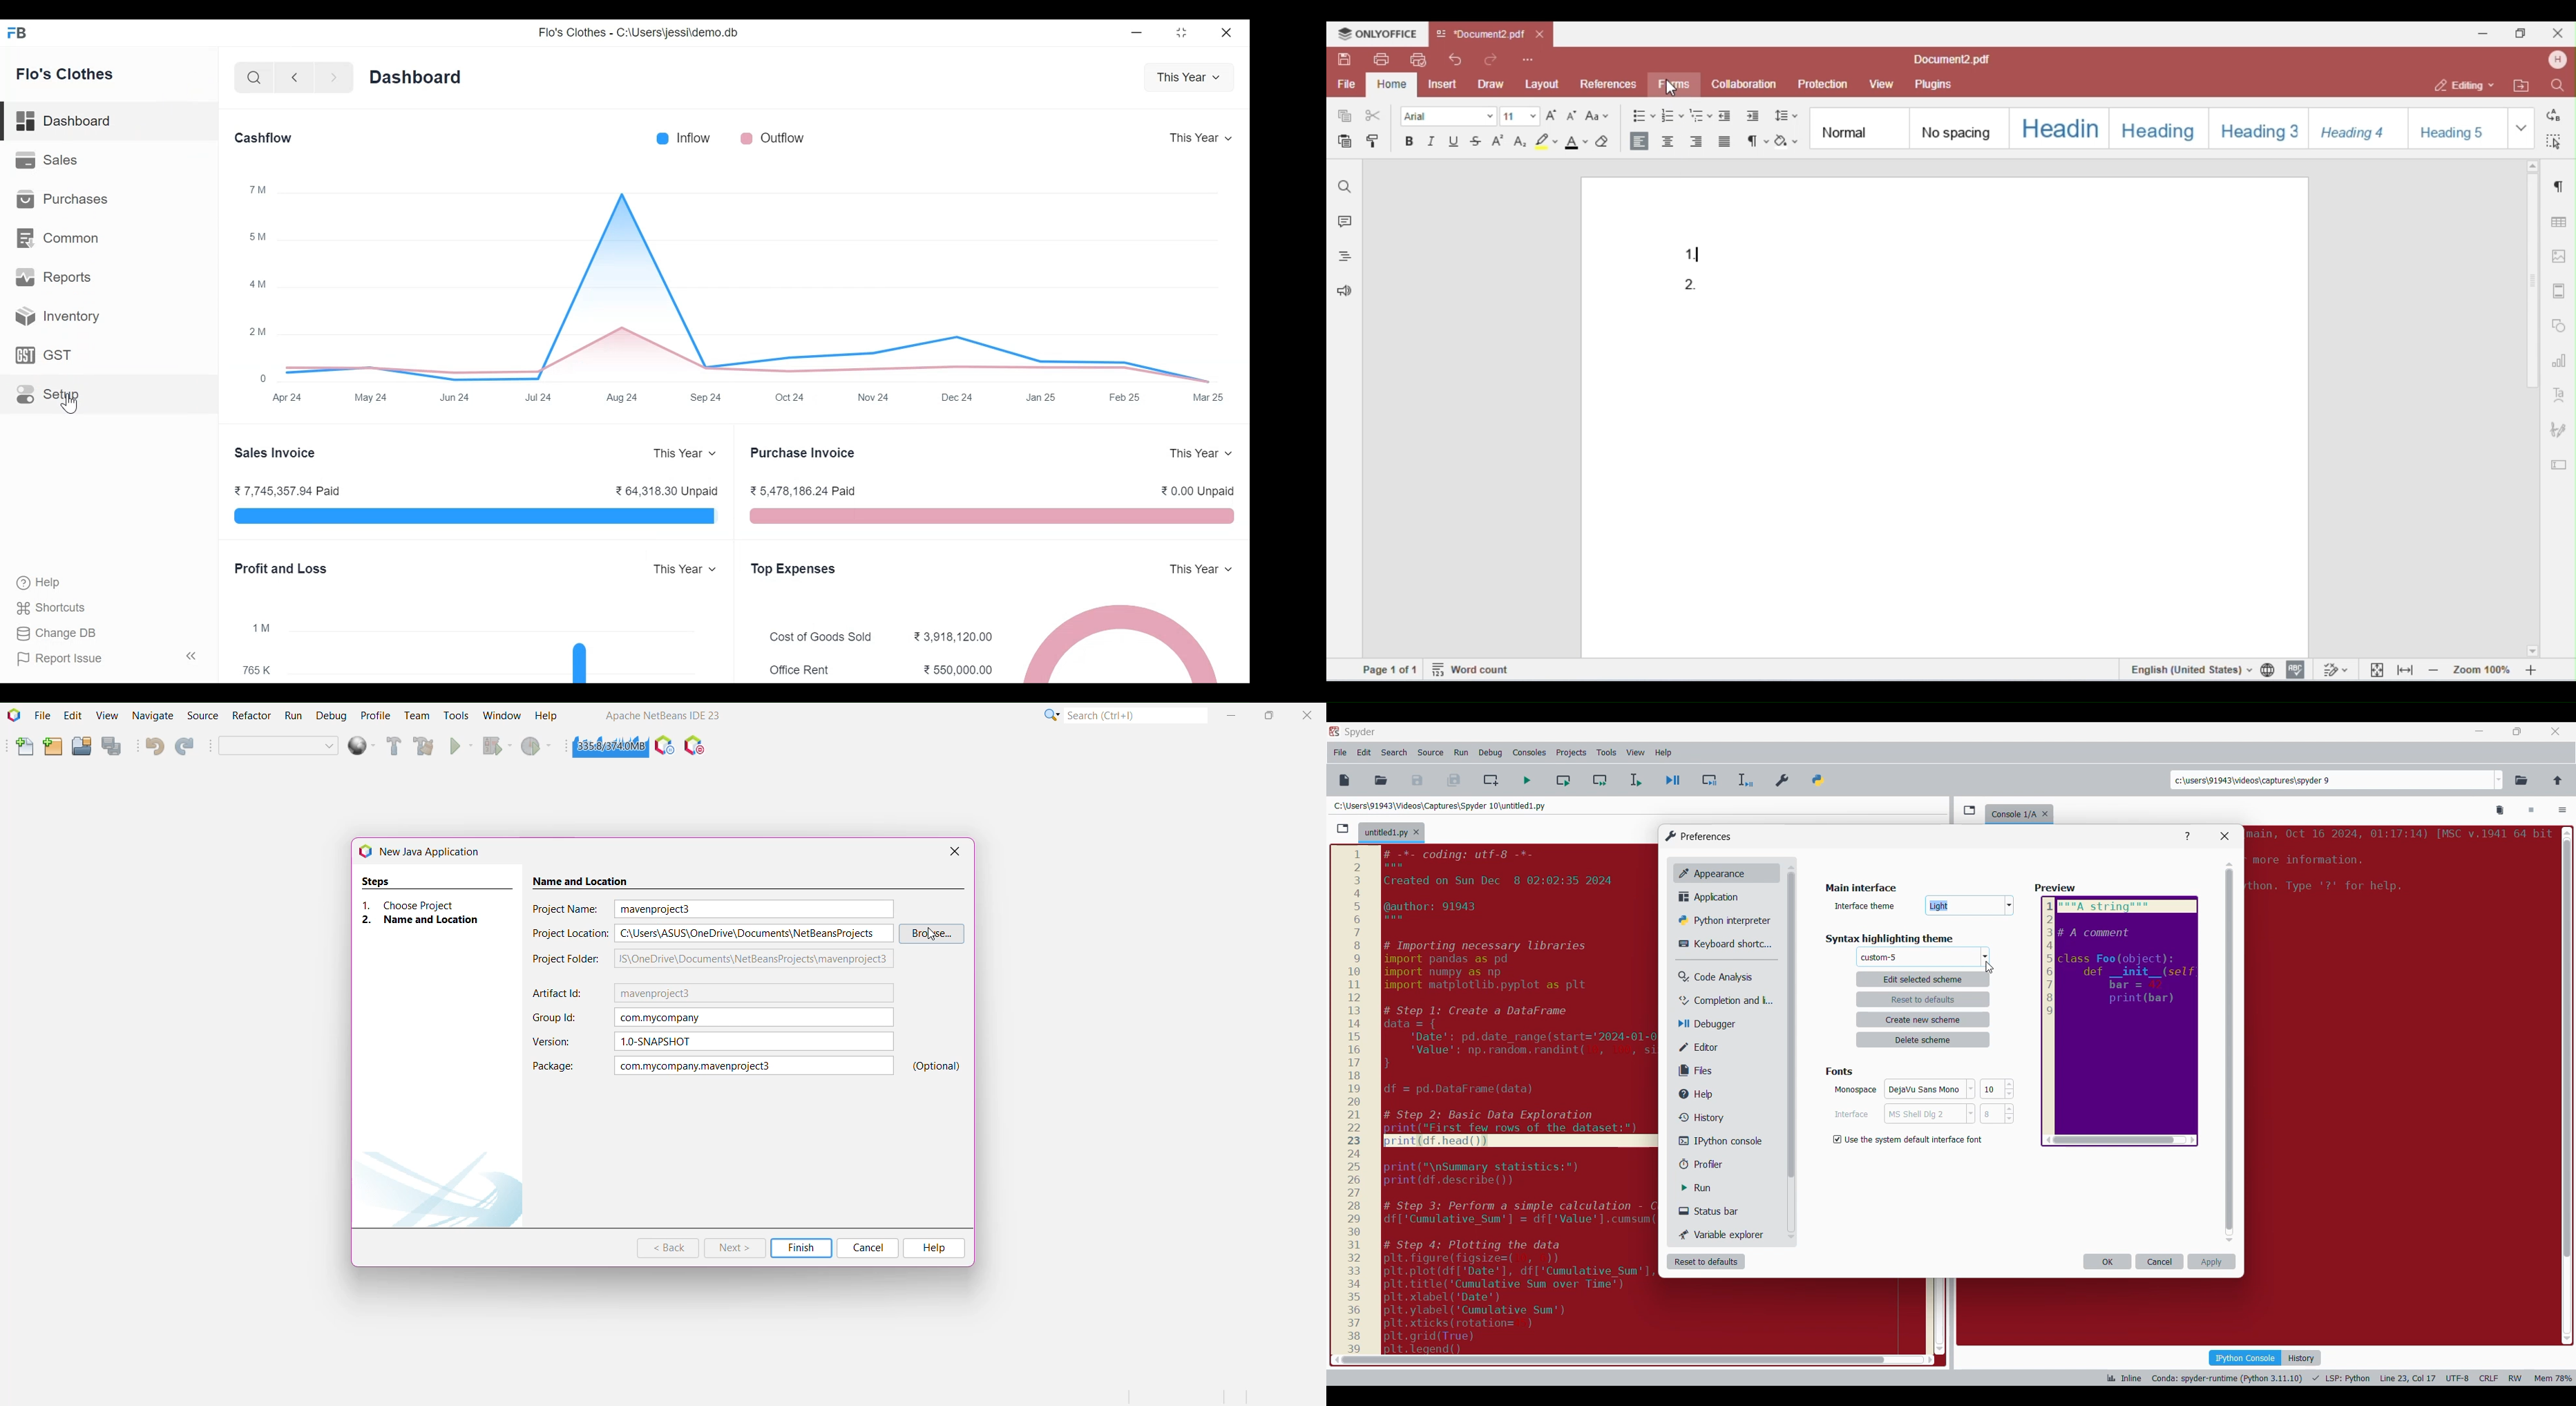 The width and height of the screenshot is (2576, 1428). I want to click on History, so click(1699, 1117).